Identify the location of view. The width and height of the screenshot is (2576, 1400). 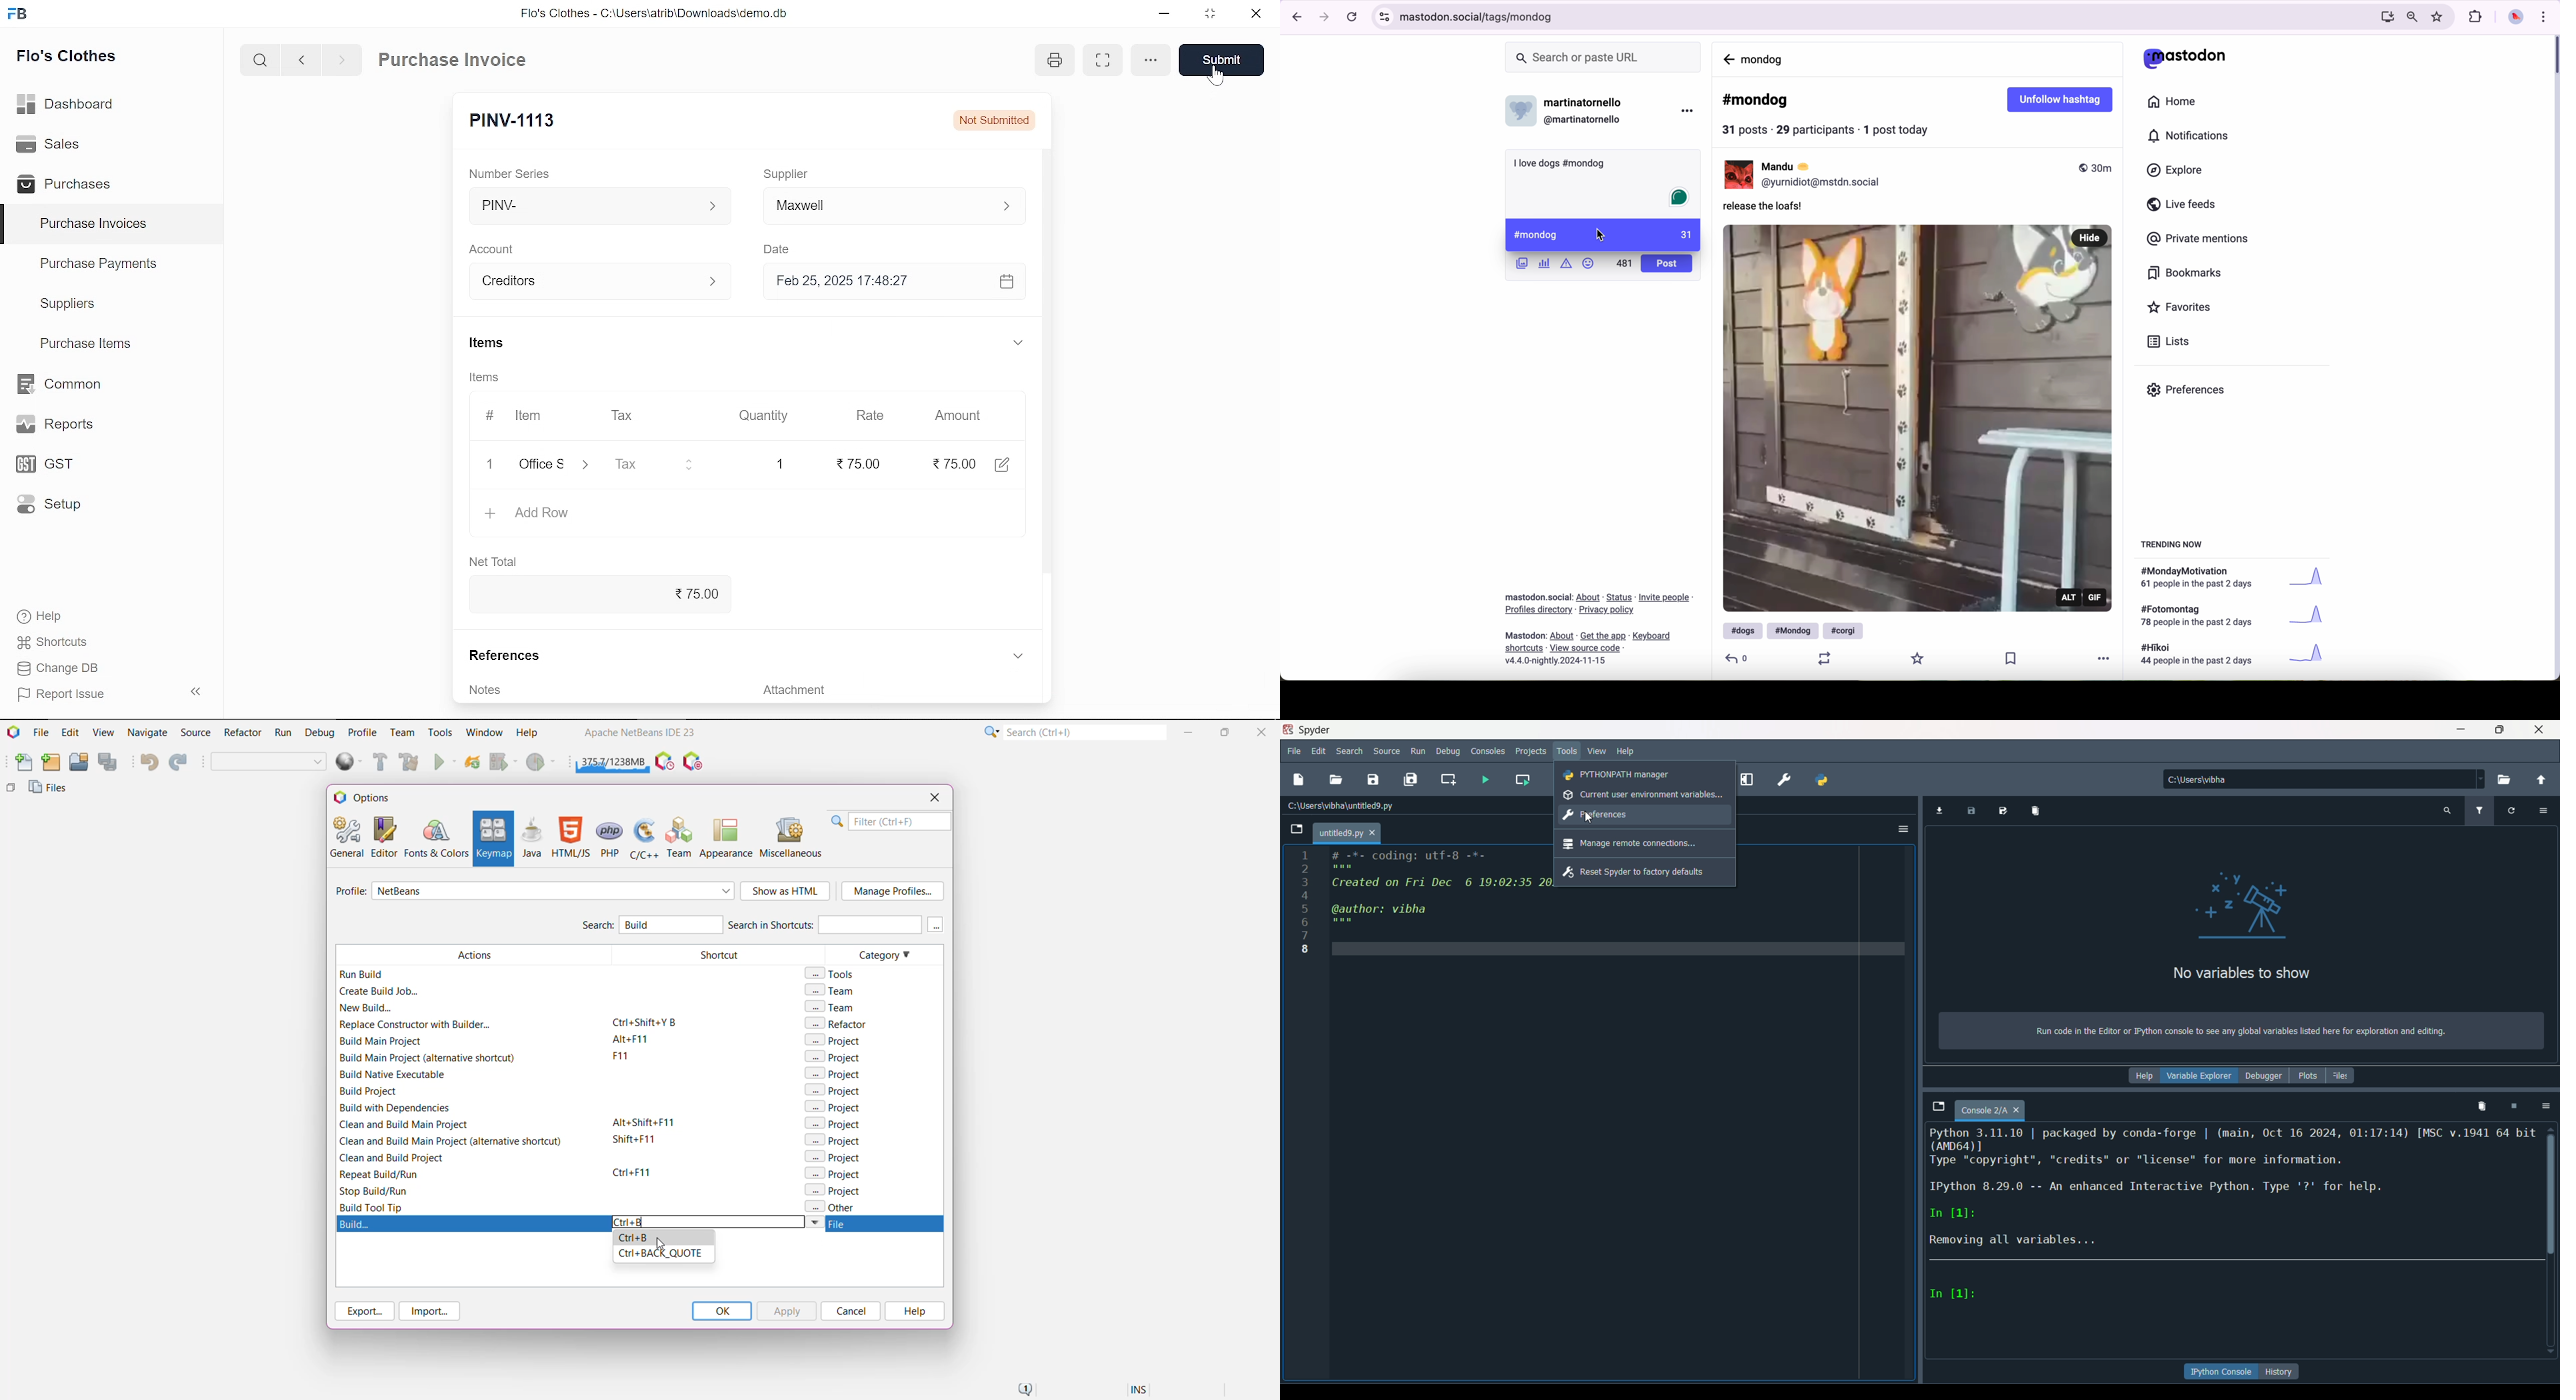
(1597, 751).